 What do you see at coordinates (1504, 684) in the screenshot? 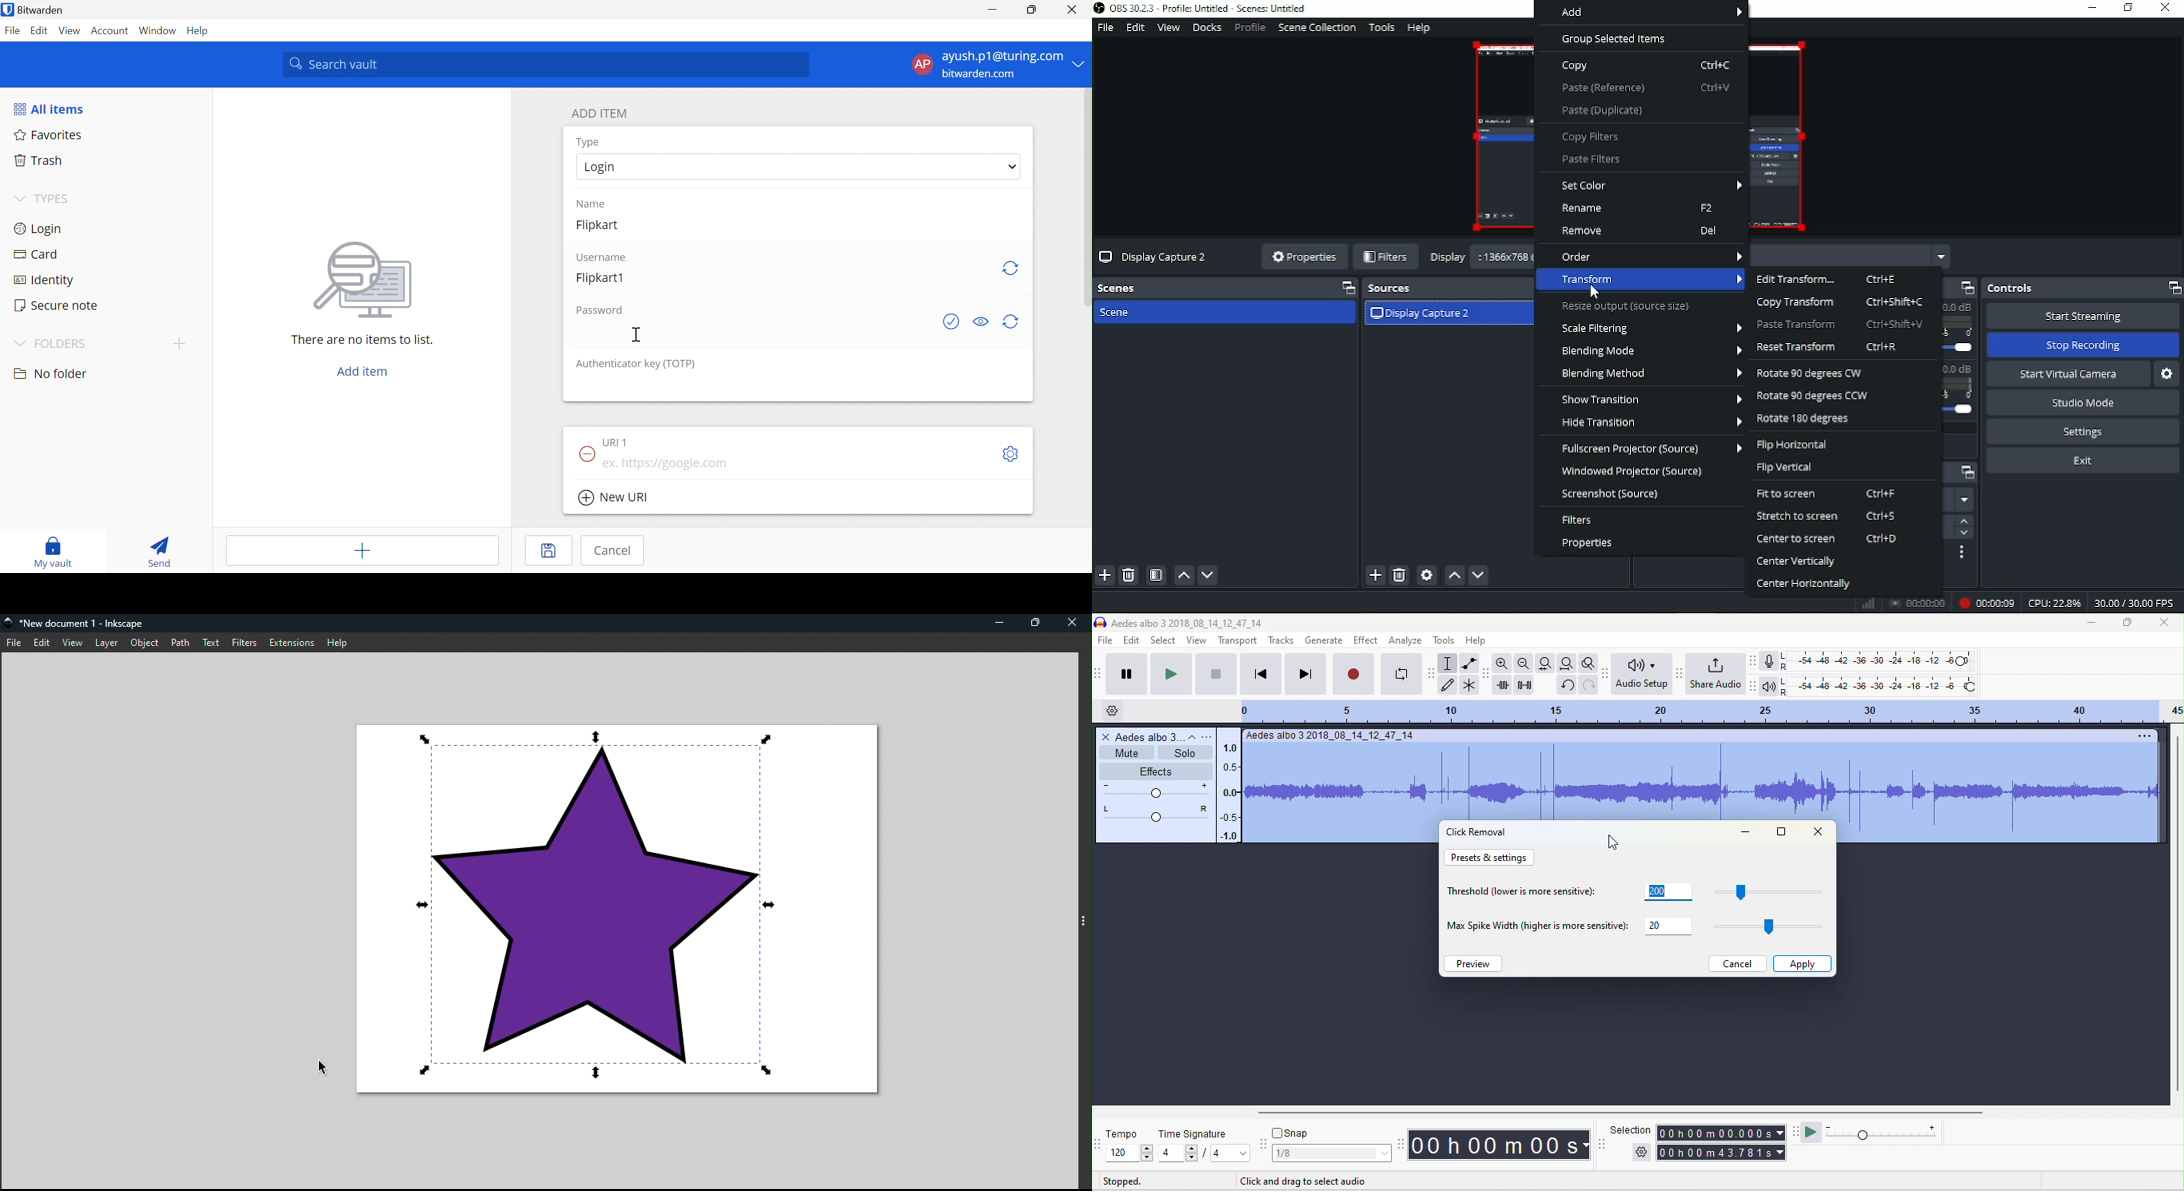
I see `trim outside selection` at bounding box center [1504, 684].